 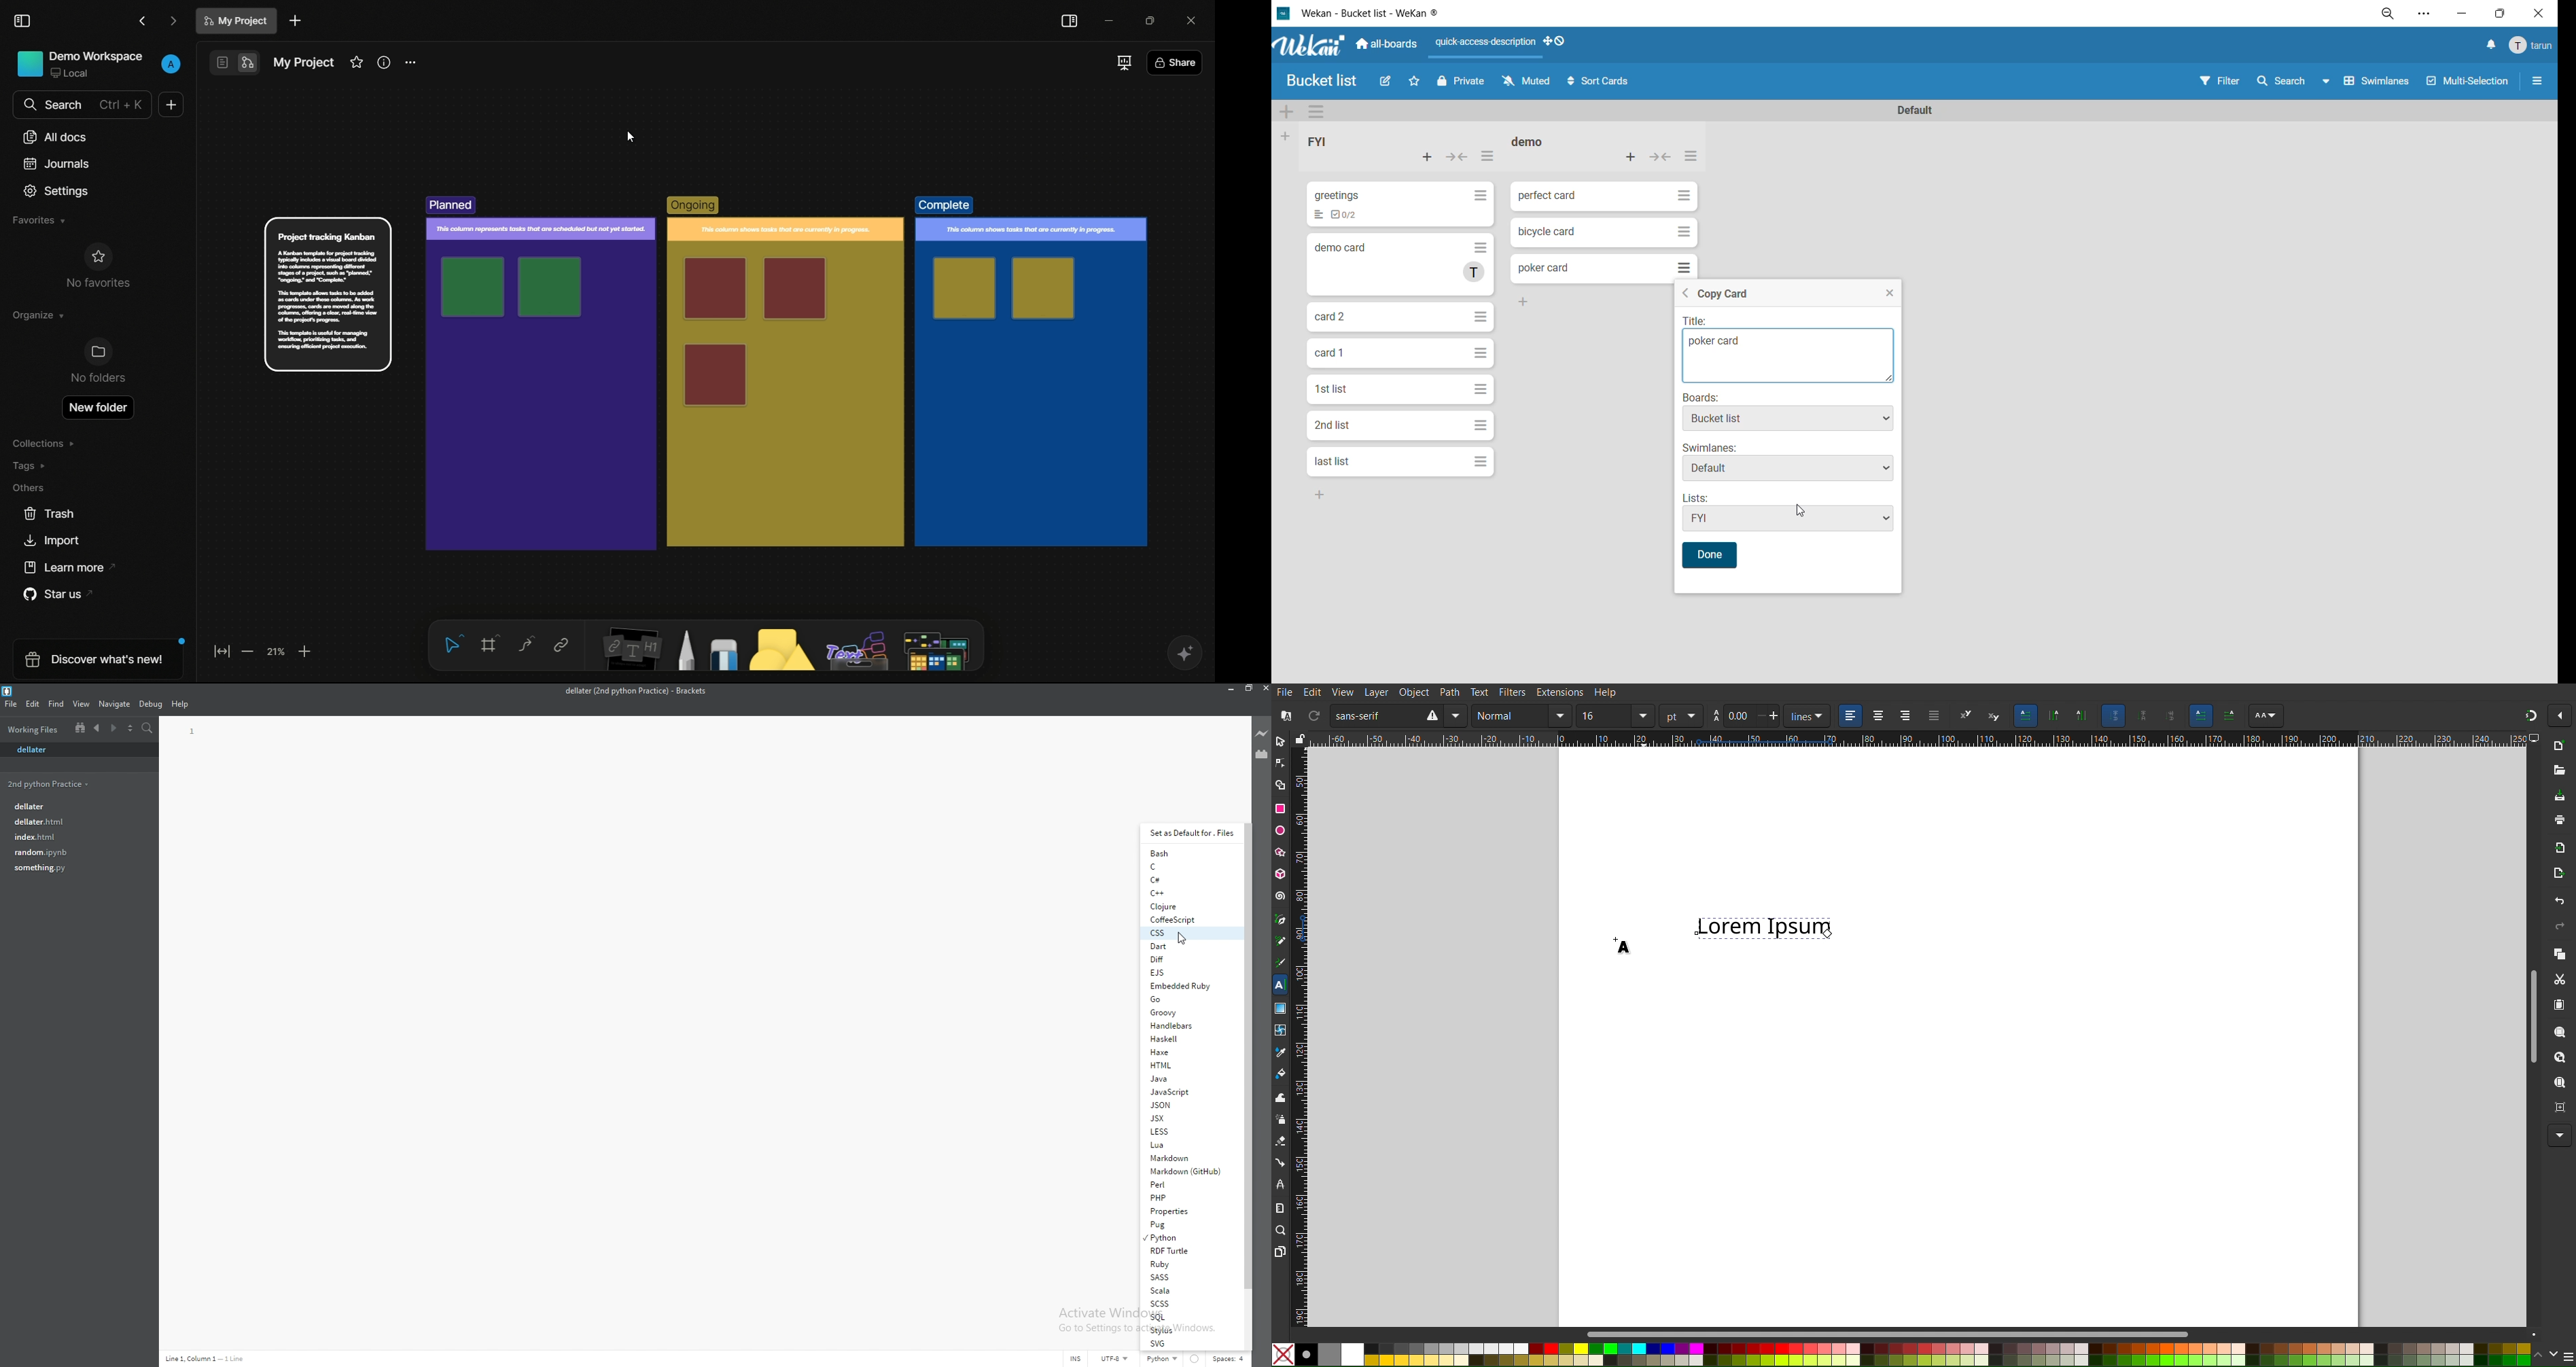 What do you see at coordinates (1280, 1207) in the screenshot?
I see `Measure Tool` at bounding box center [1280, 1207].